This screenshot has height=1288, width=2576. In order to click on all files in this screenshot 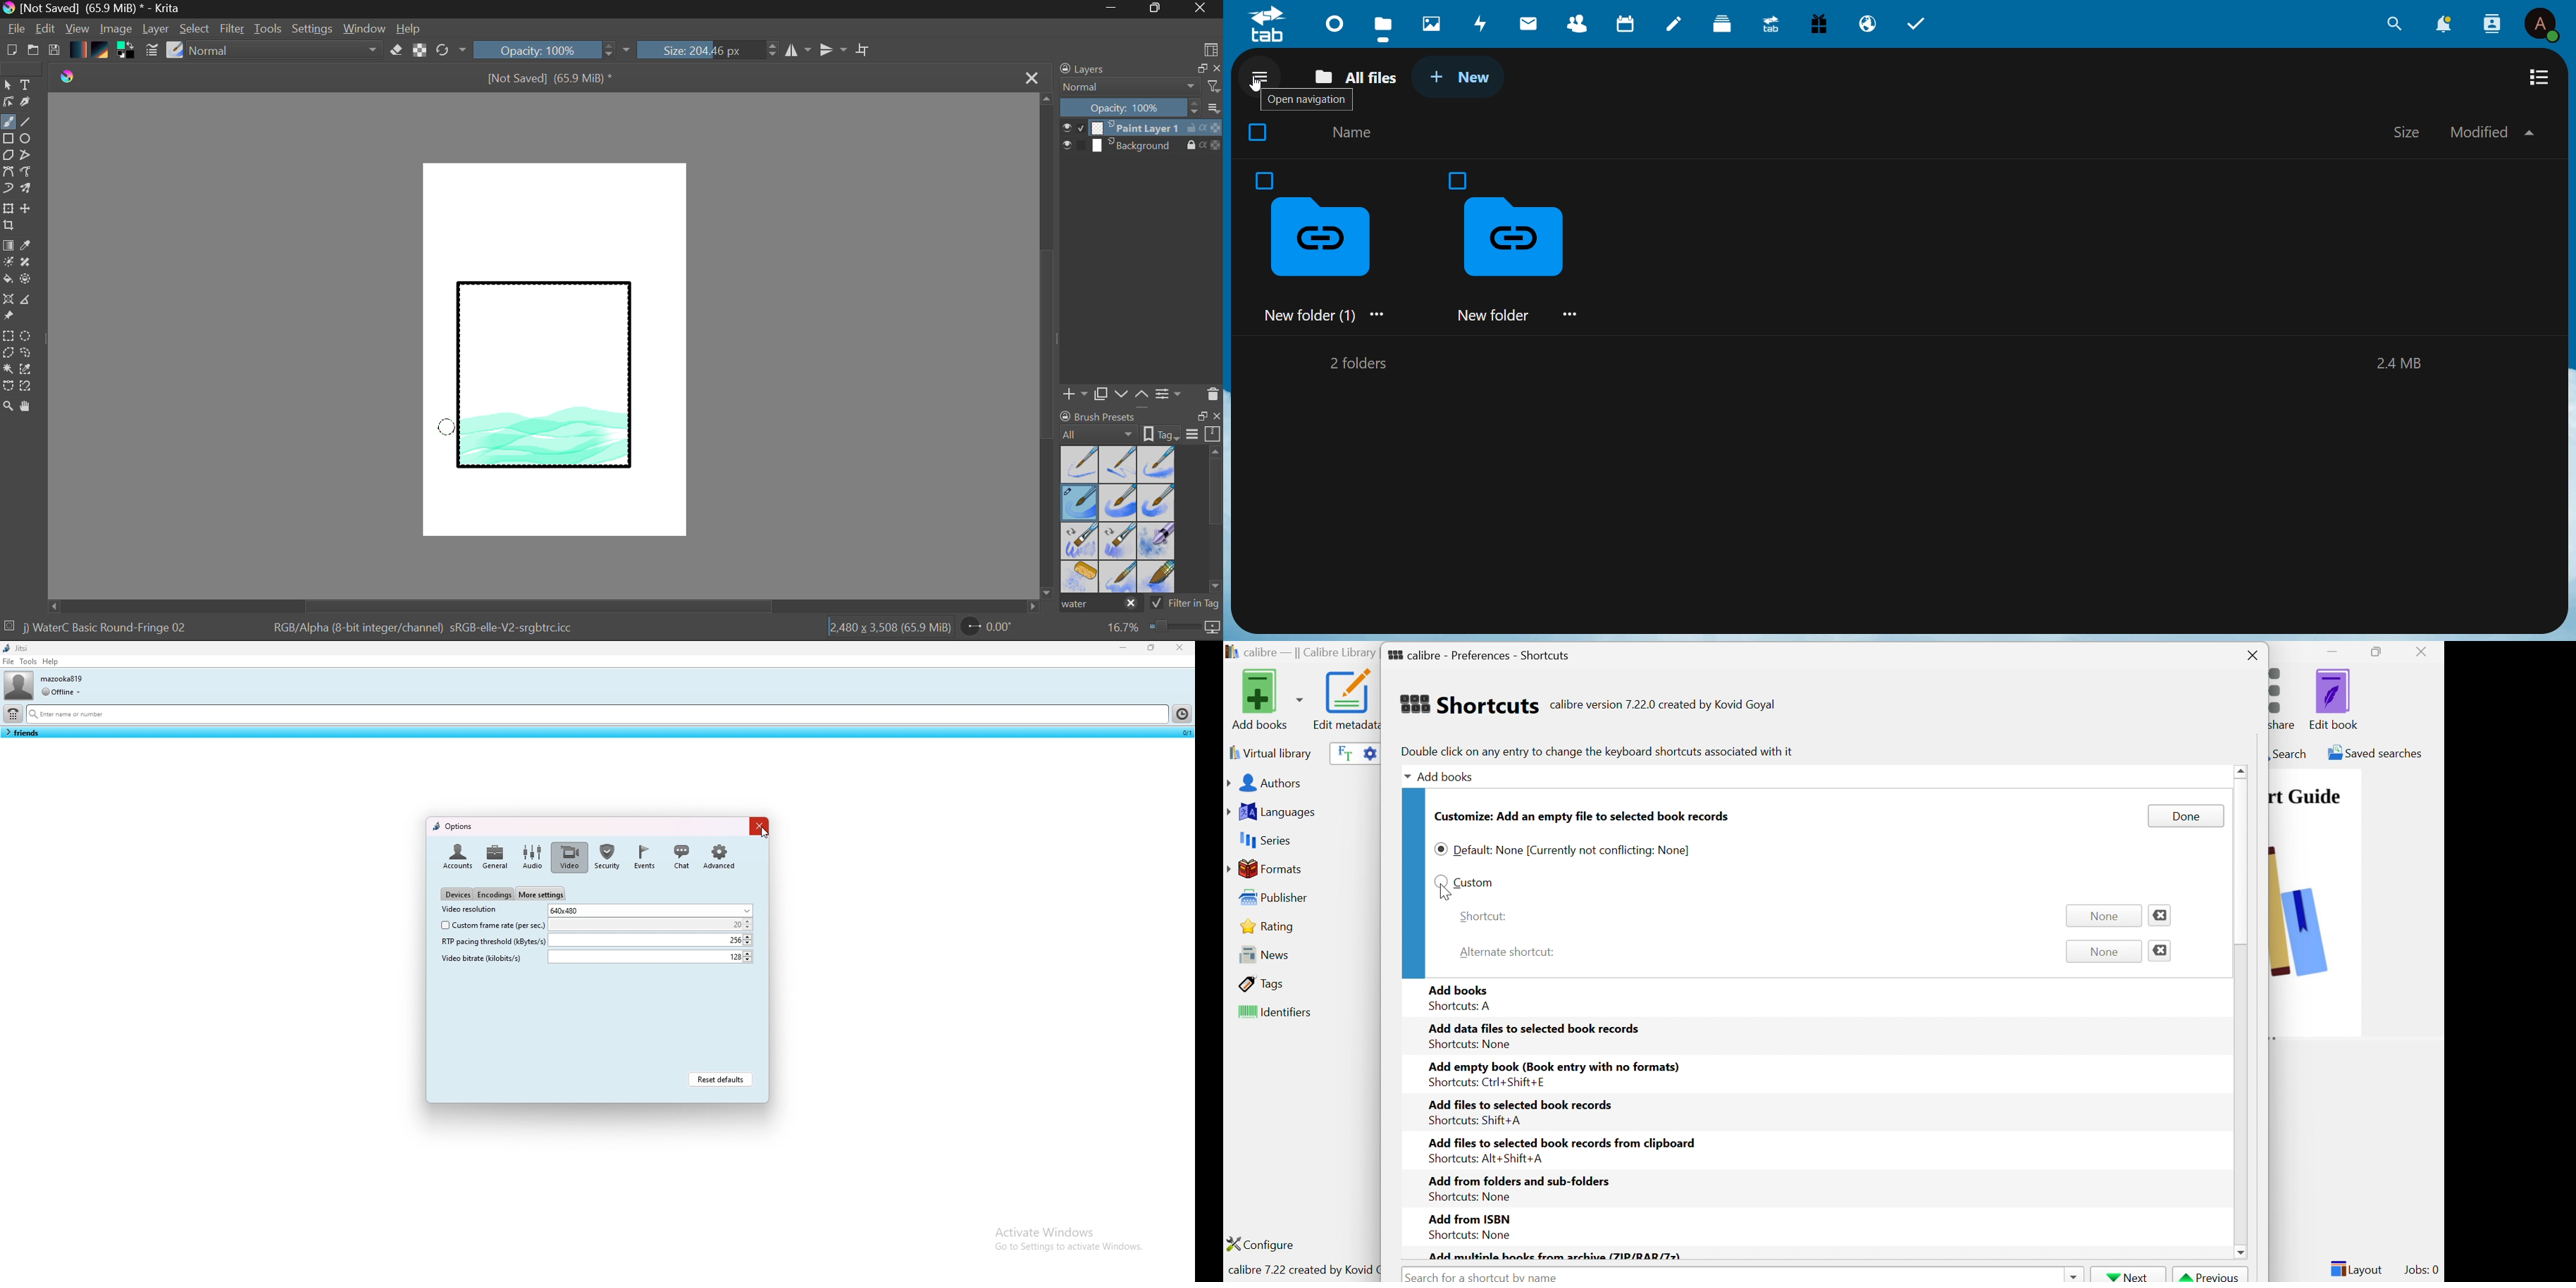, I will do `click(1360, 76)`.